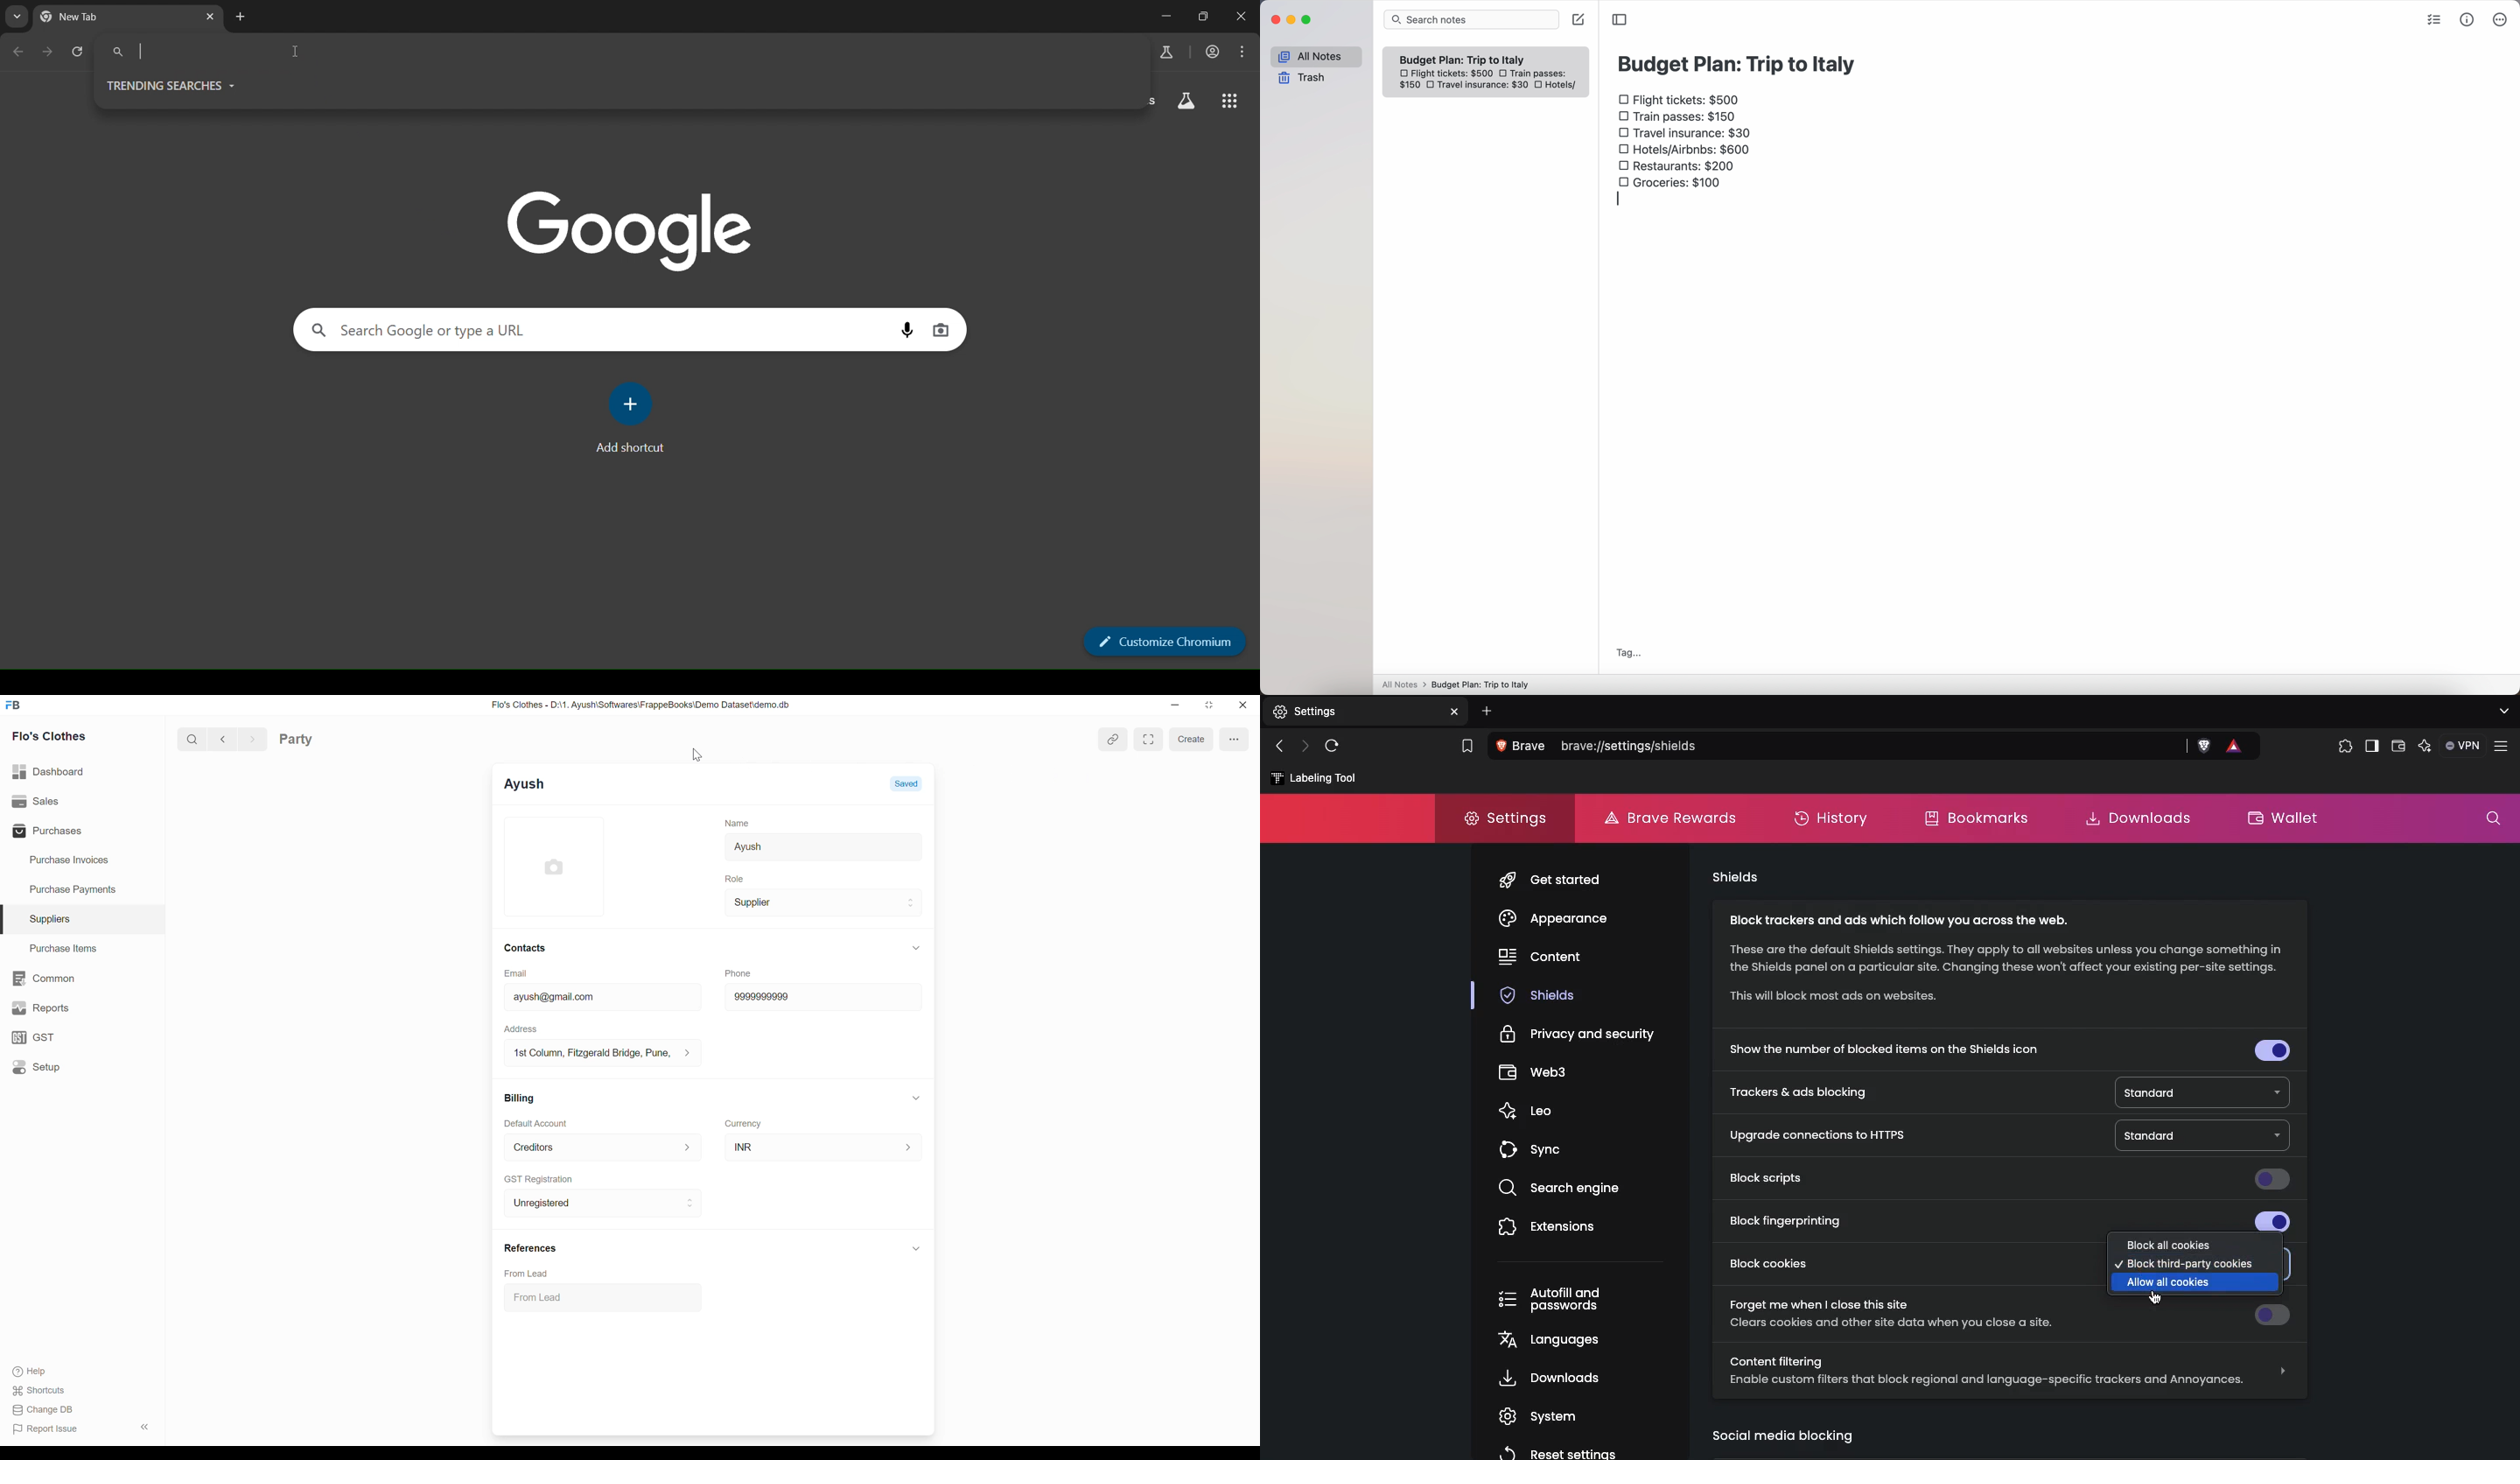  I want to click on tag, so click(1629, 653).